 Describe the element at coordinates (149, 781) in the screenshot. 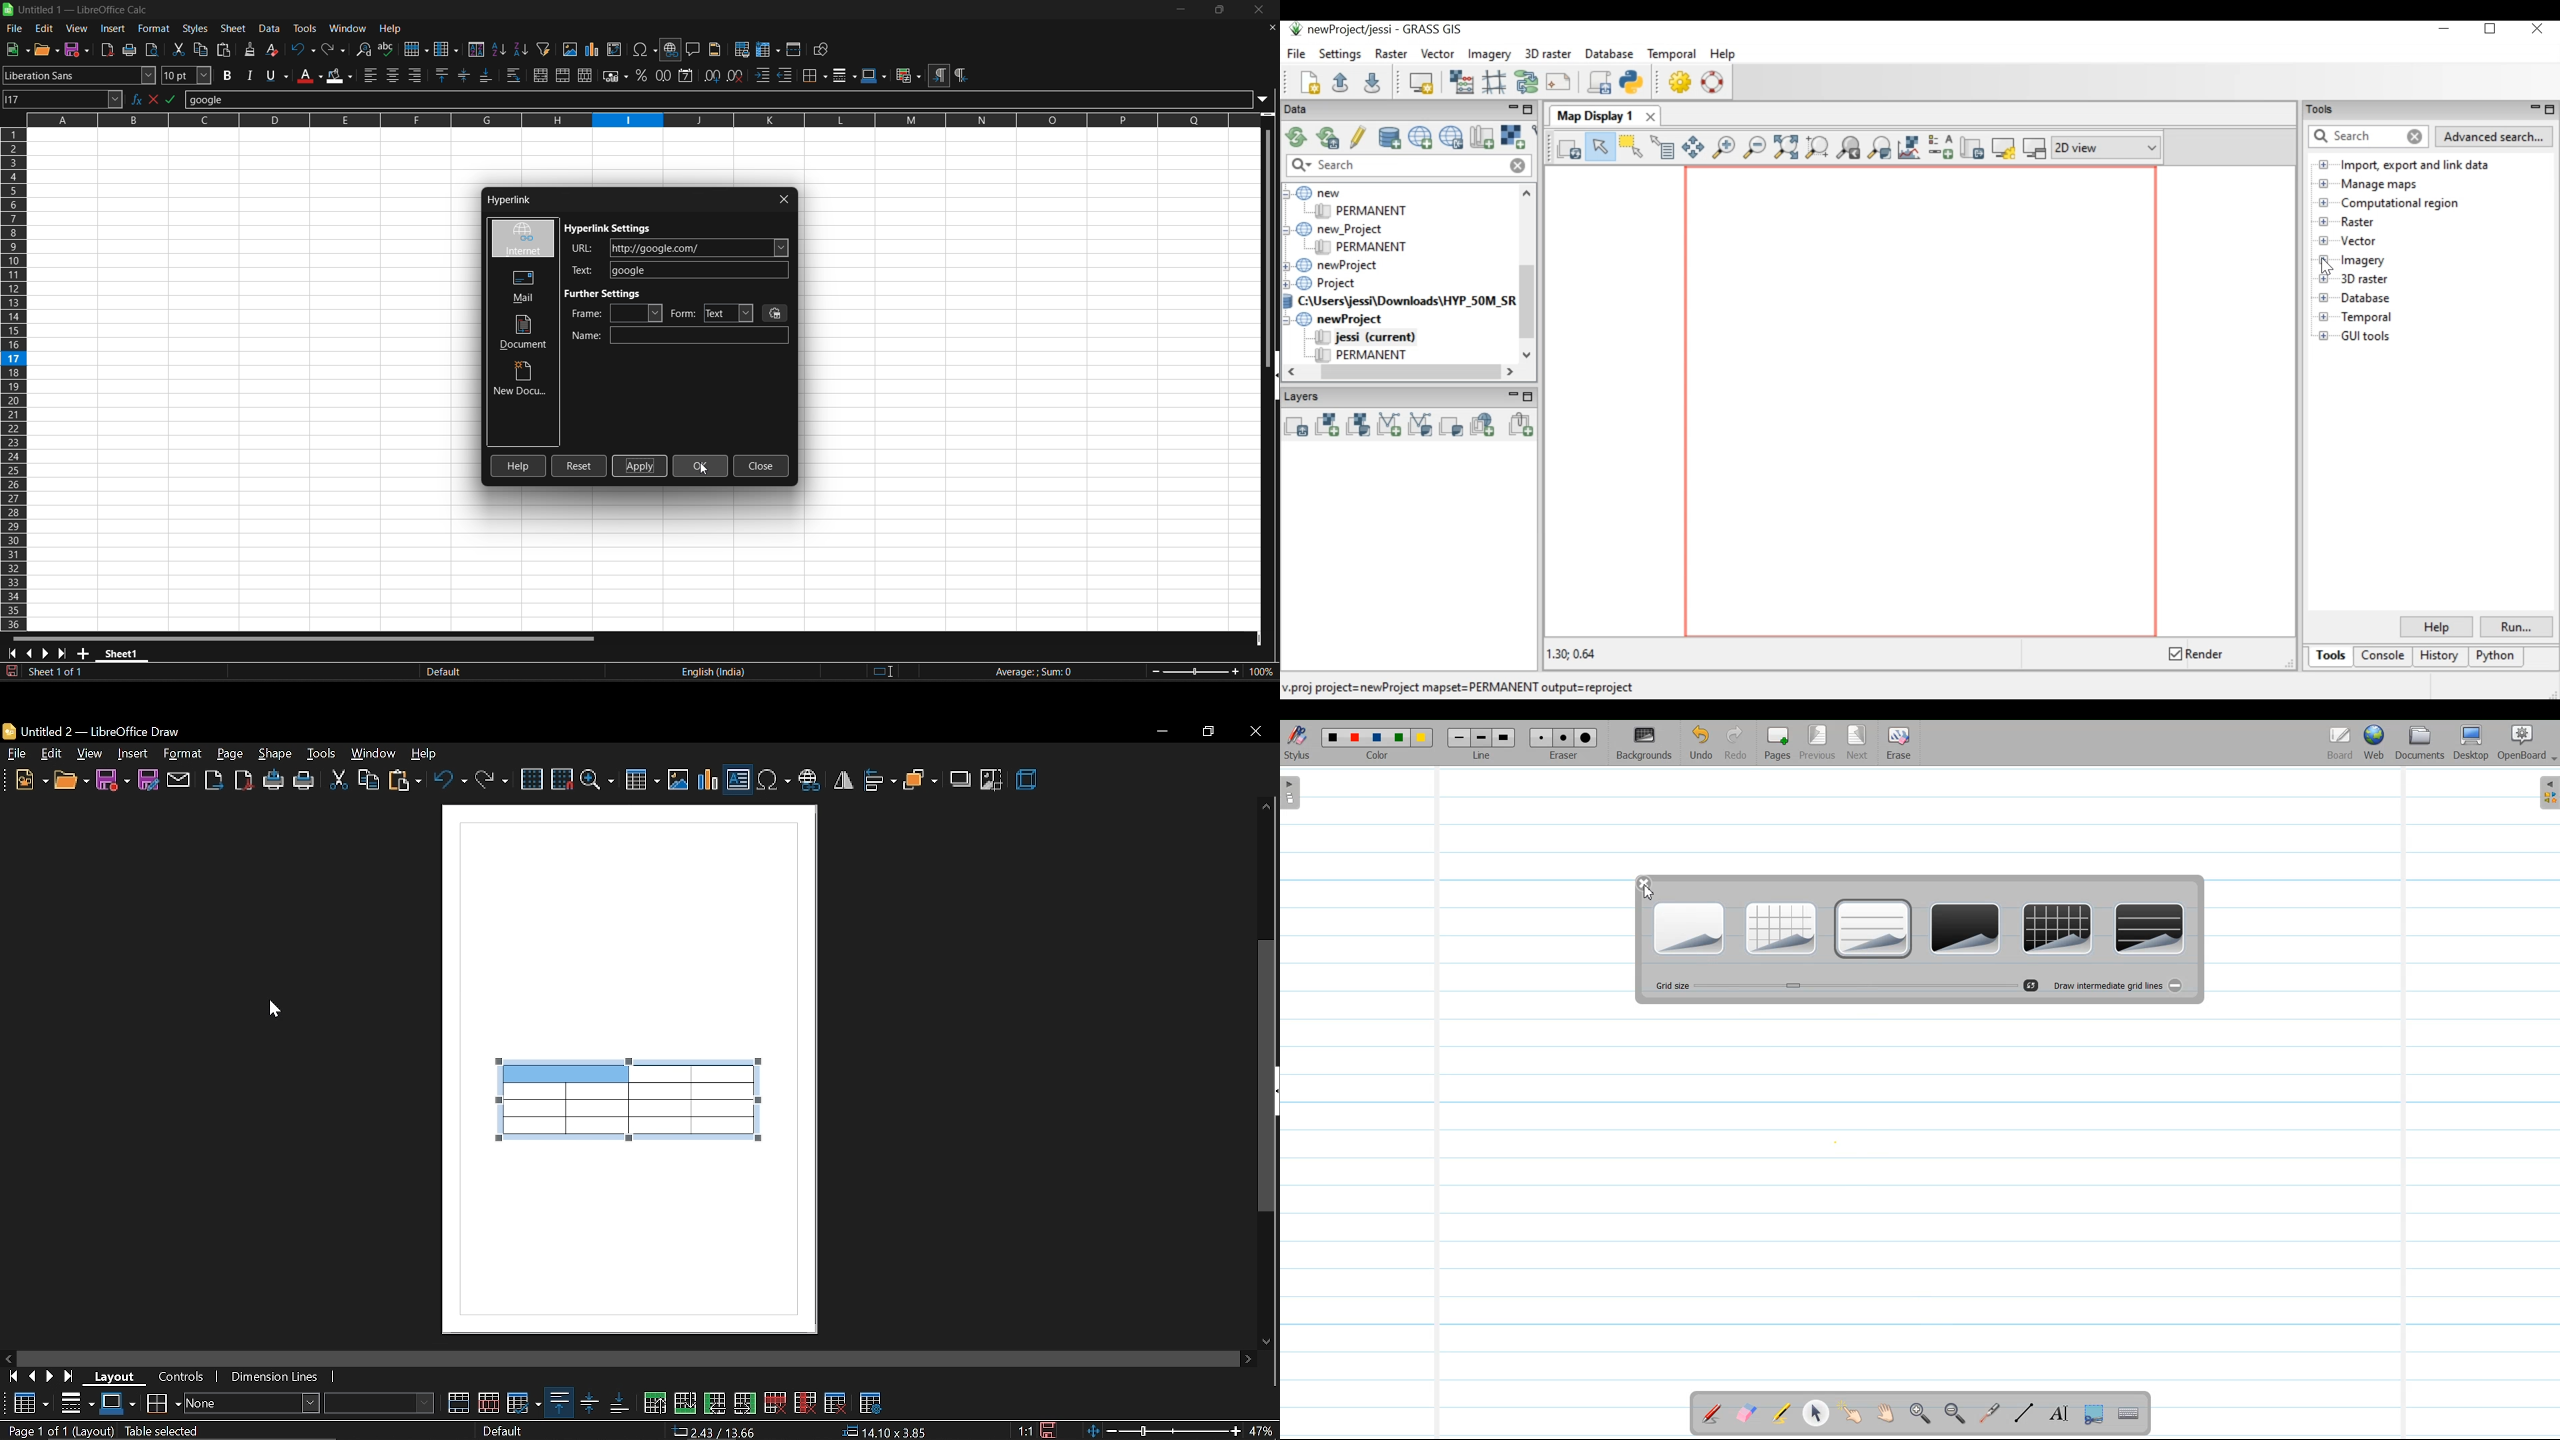

I see `save as` at that location.